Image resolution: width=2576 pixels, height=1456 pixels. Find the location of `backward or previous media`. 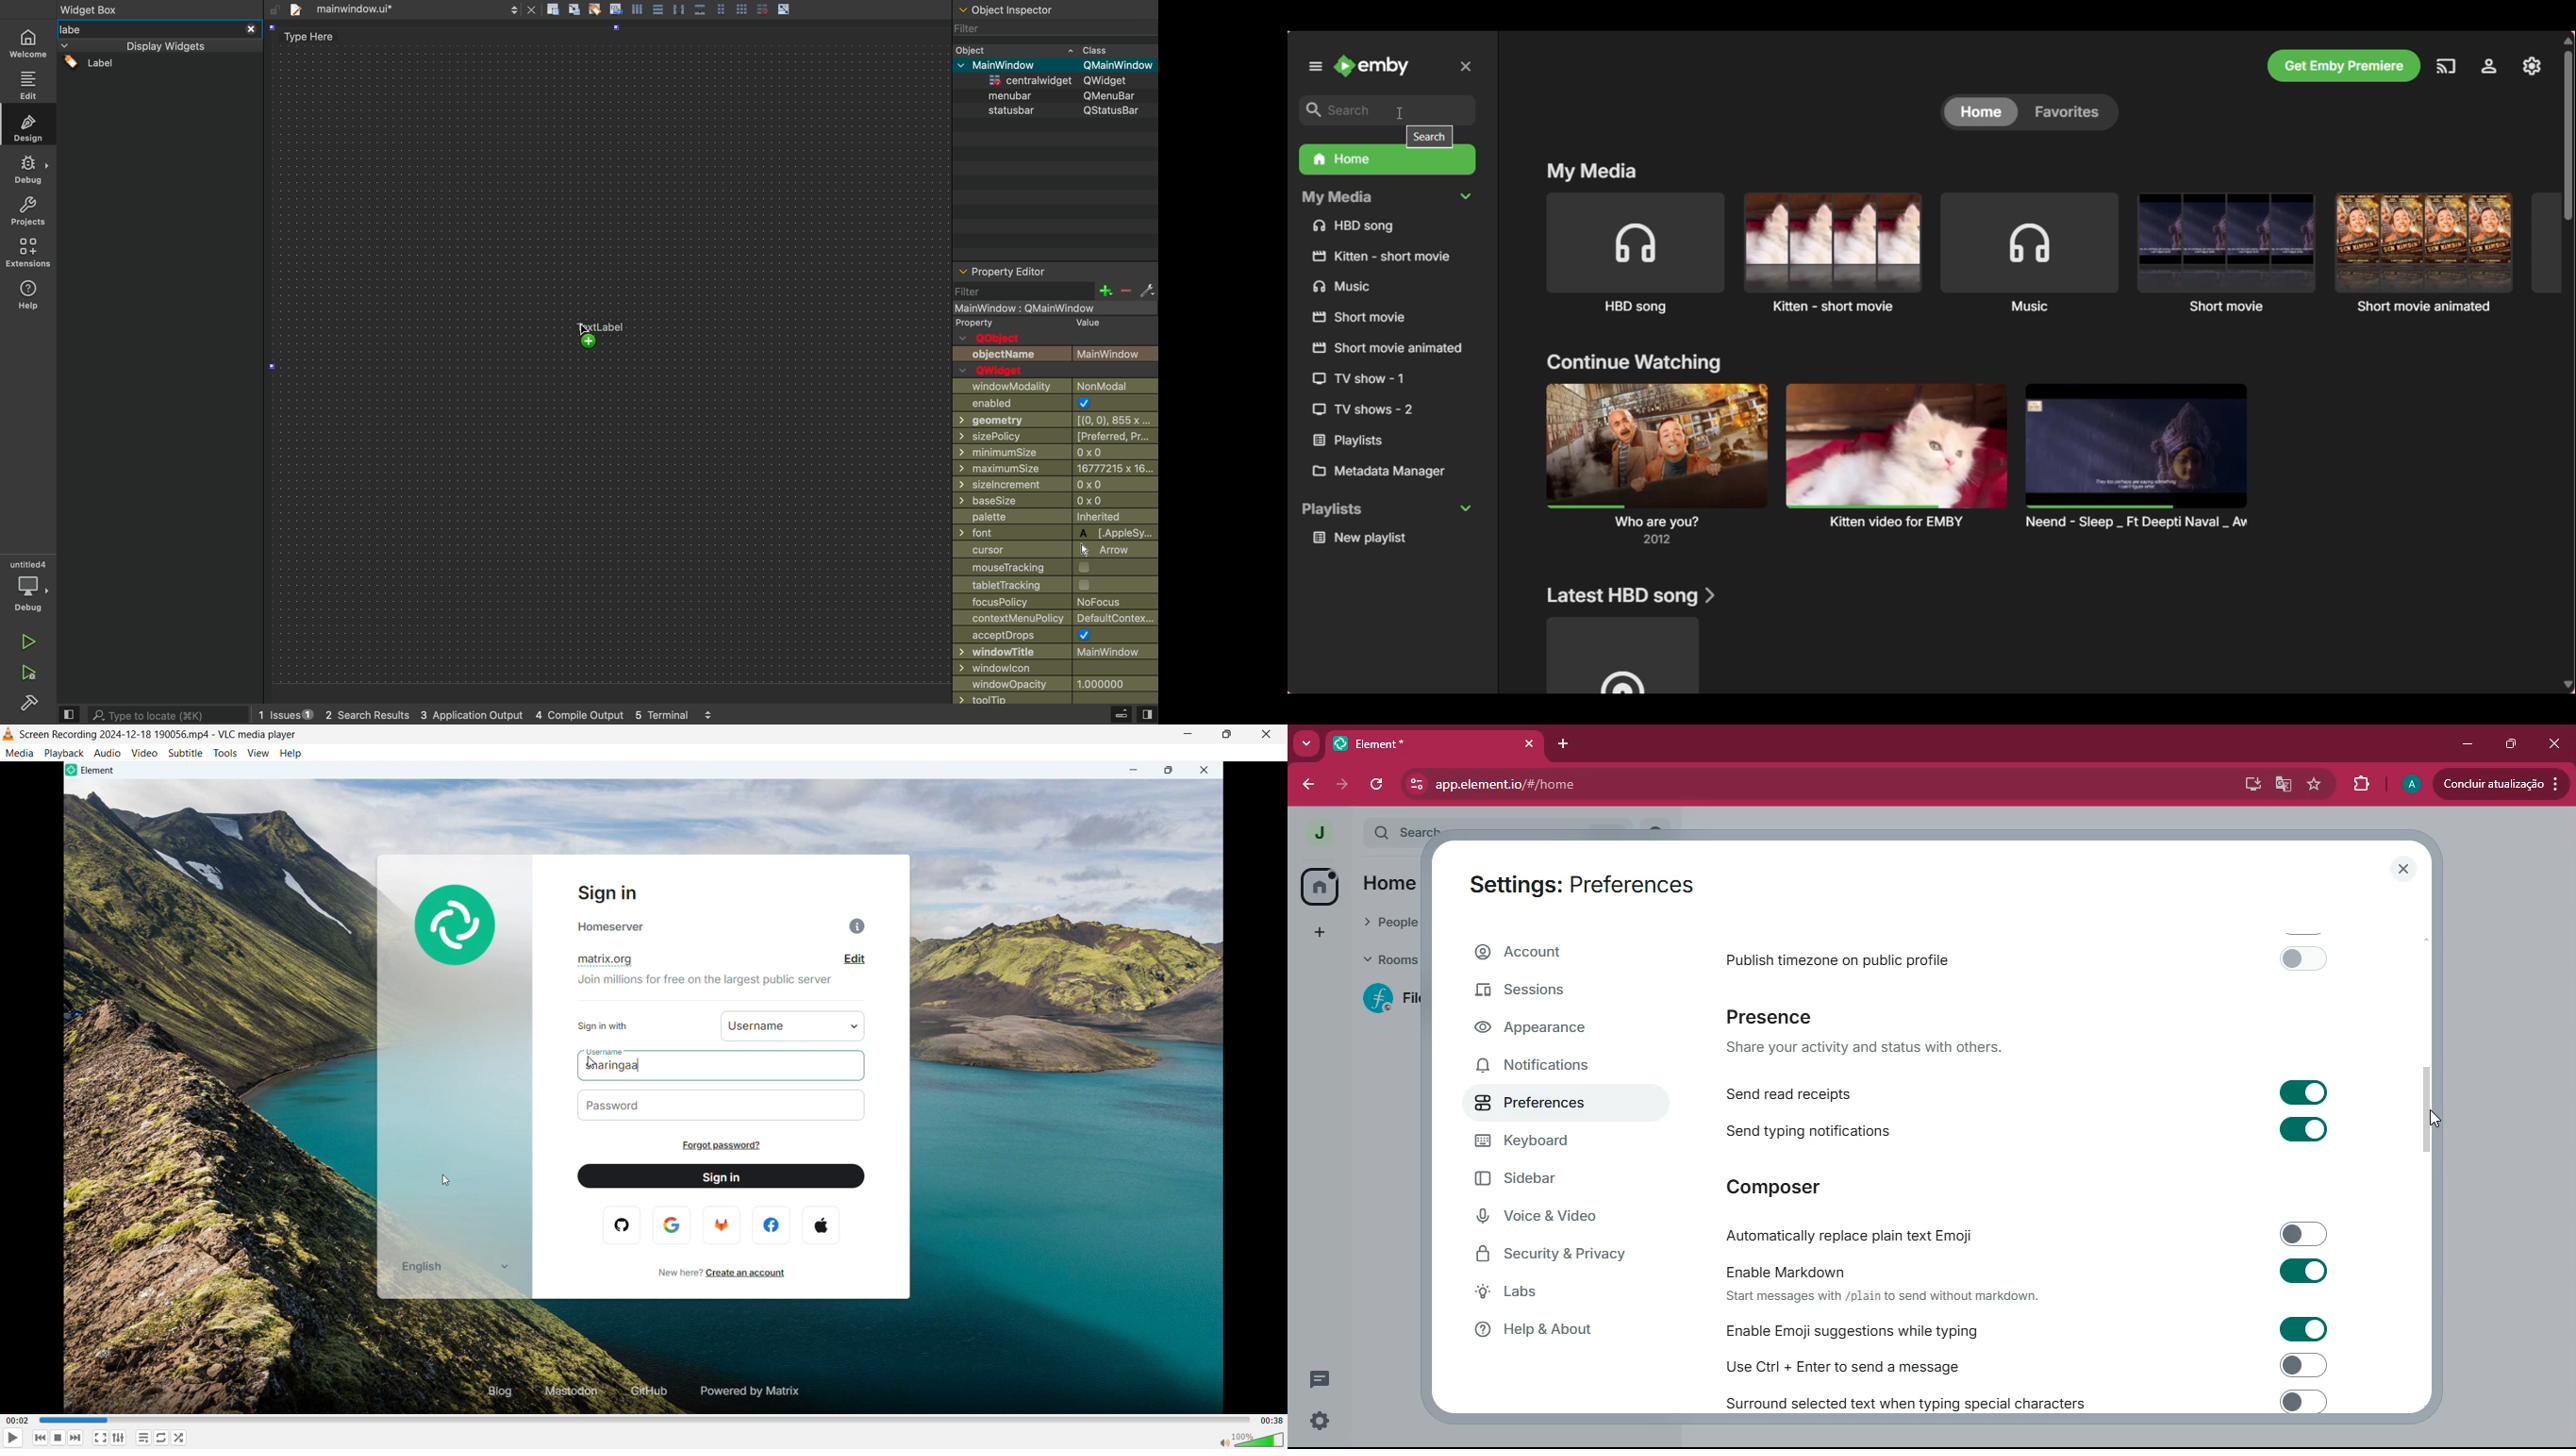

backward or previous media is located at coordinates (40, 1438).